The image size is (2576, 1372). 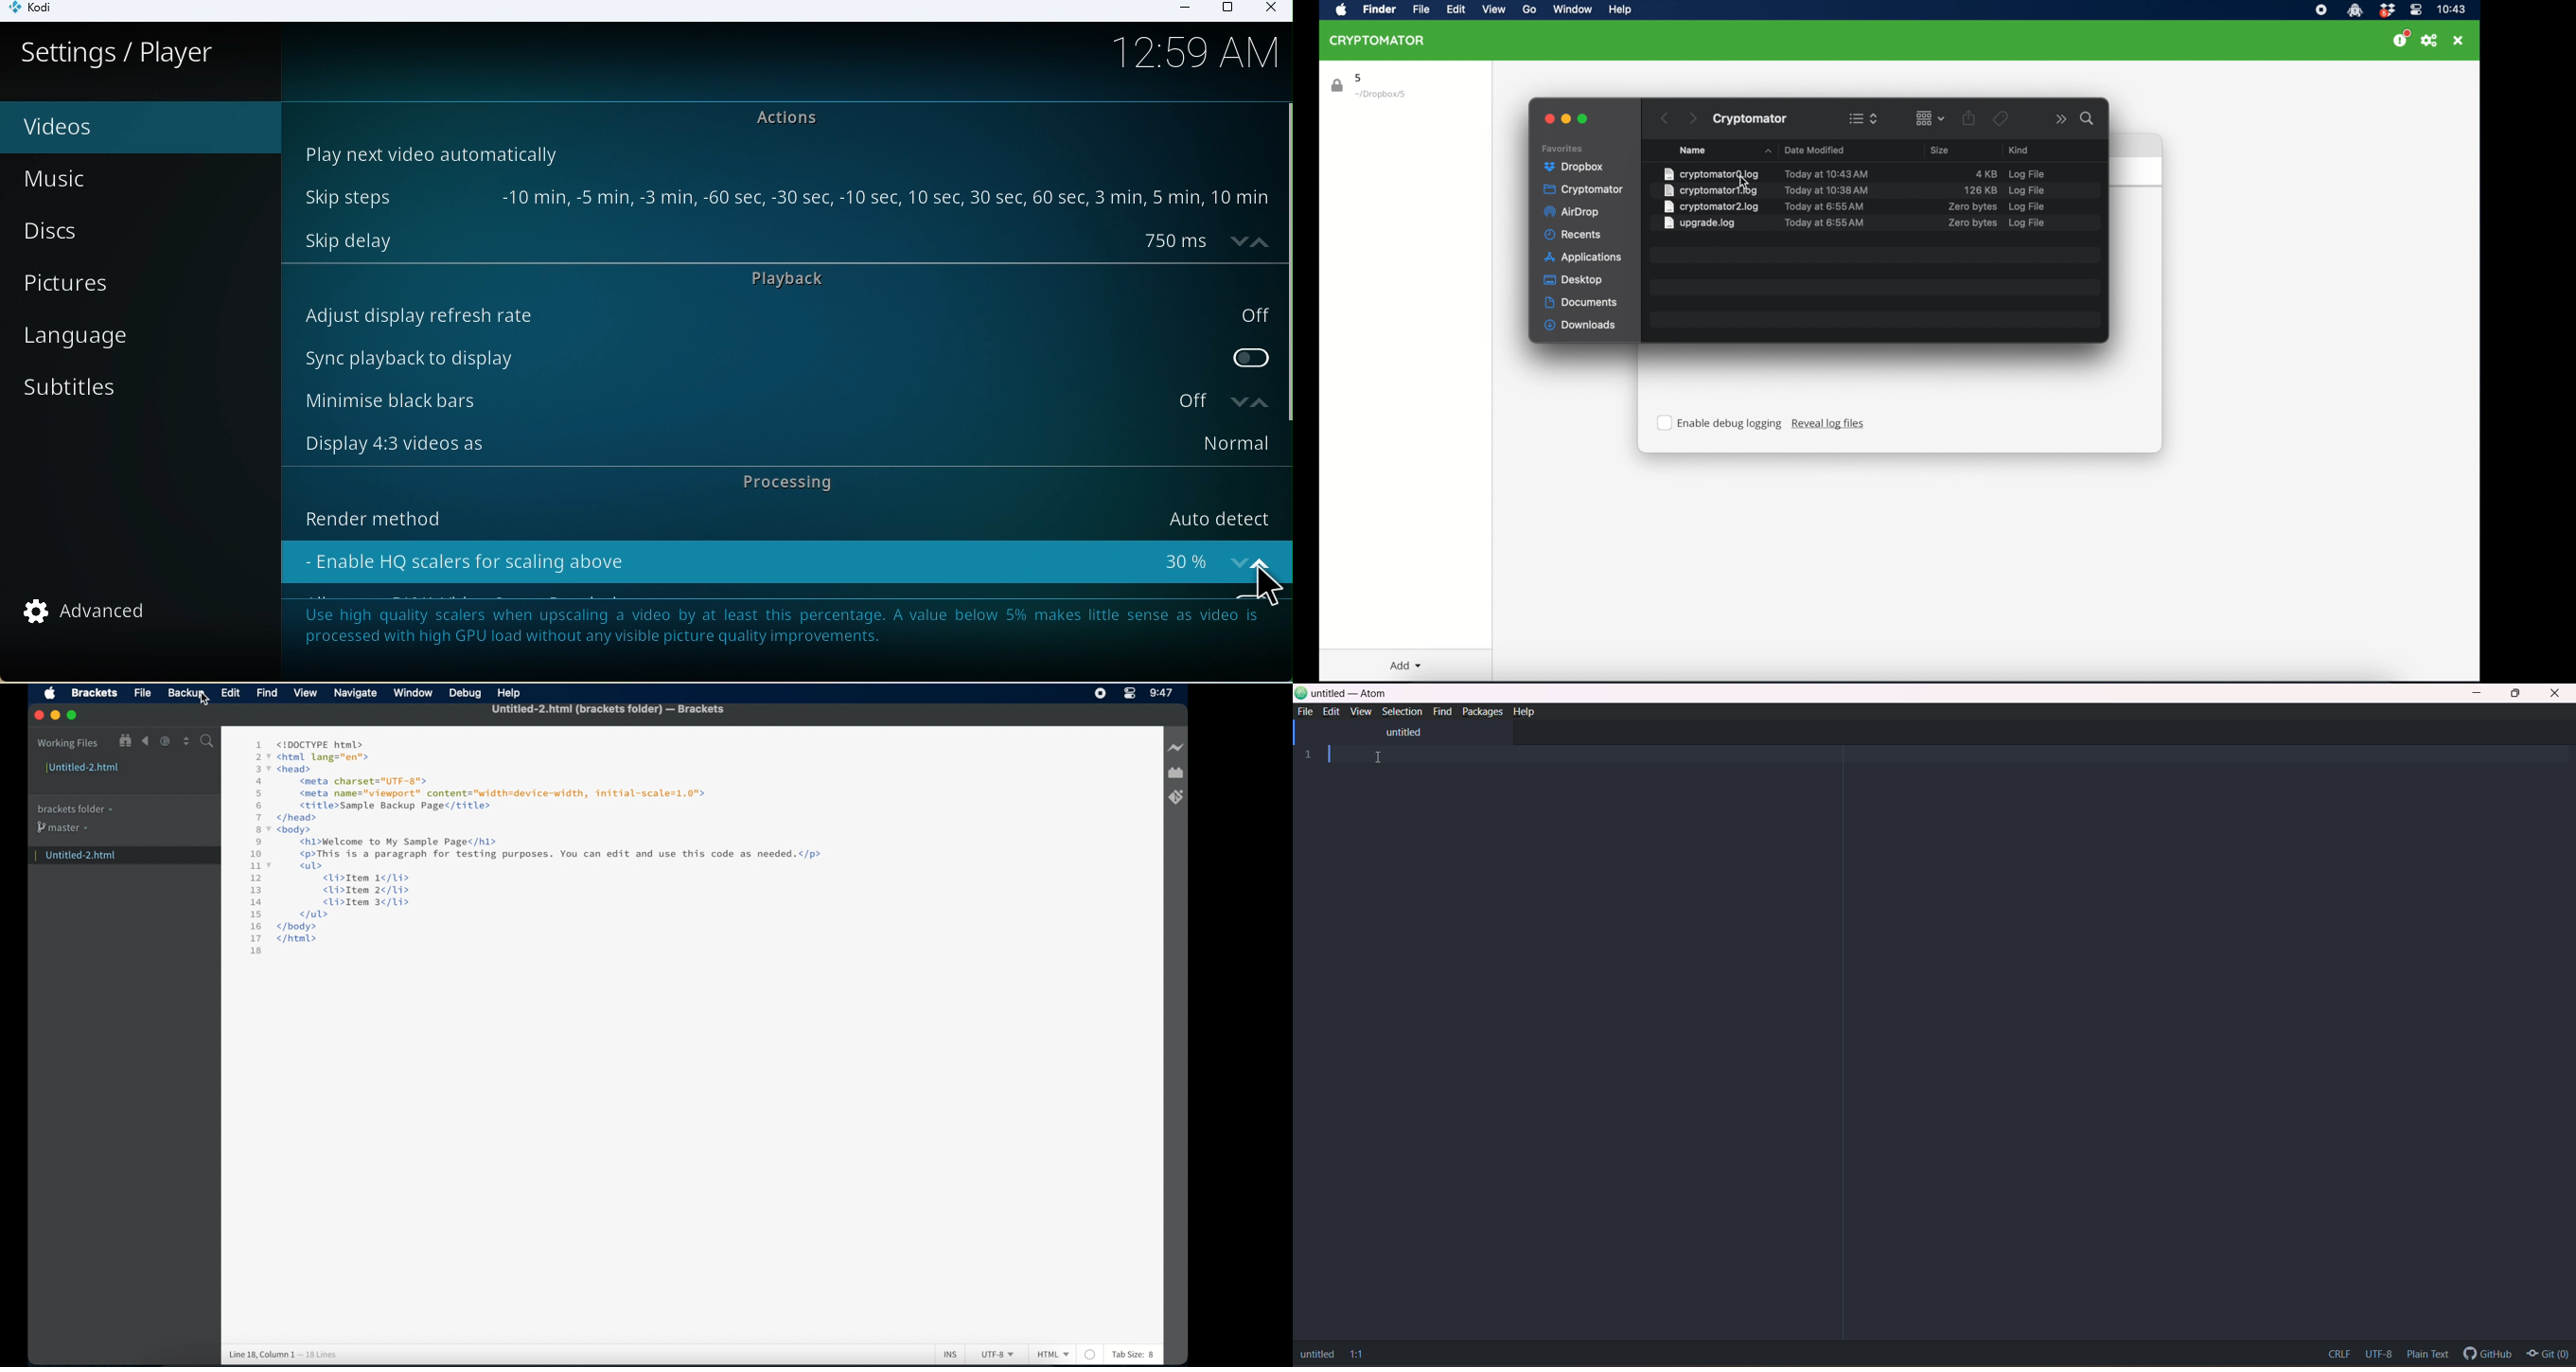 What do you see at coordinates (755, 240) in the screenshot?
I see `Skip delay` at bounding box center [755, 240].